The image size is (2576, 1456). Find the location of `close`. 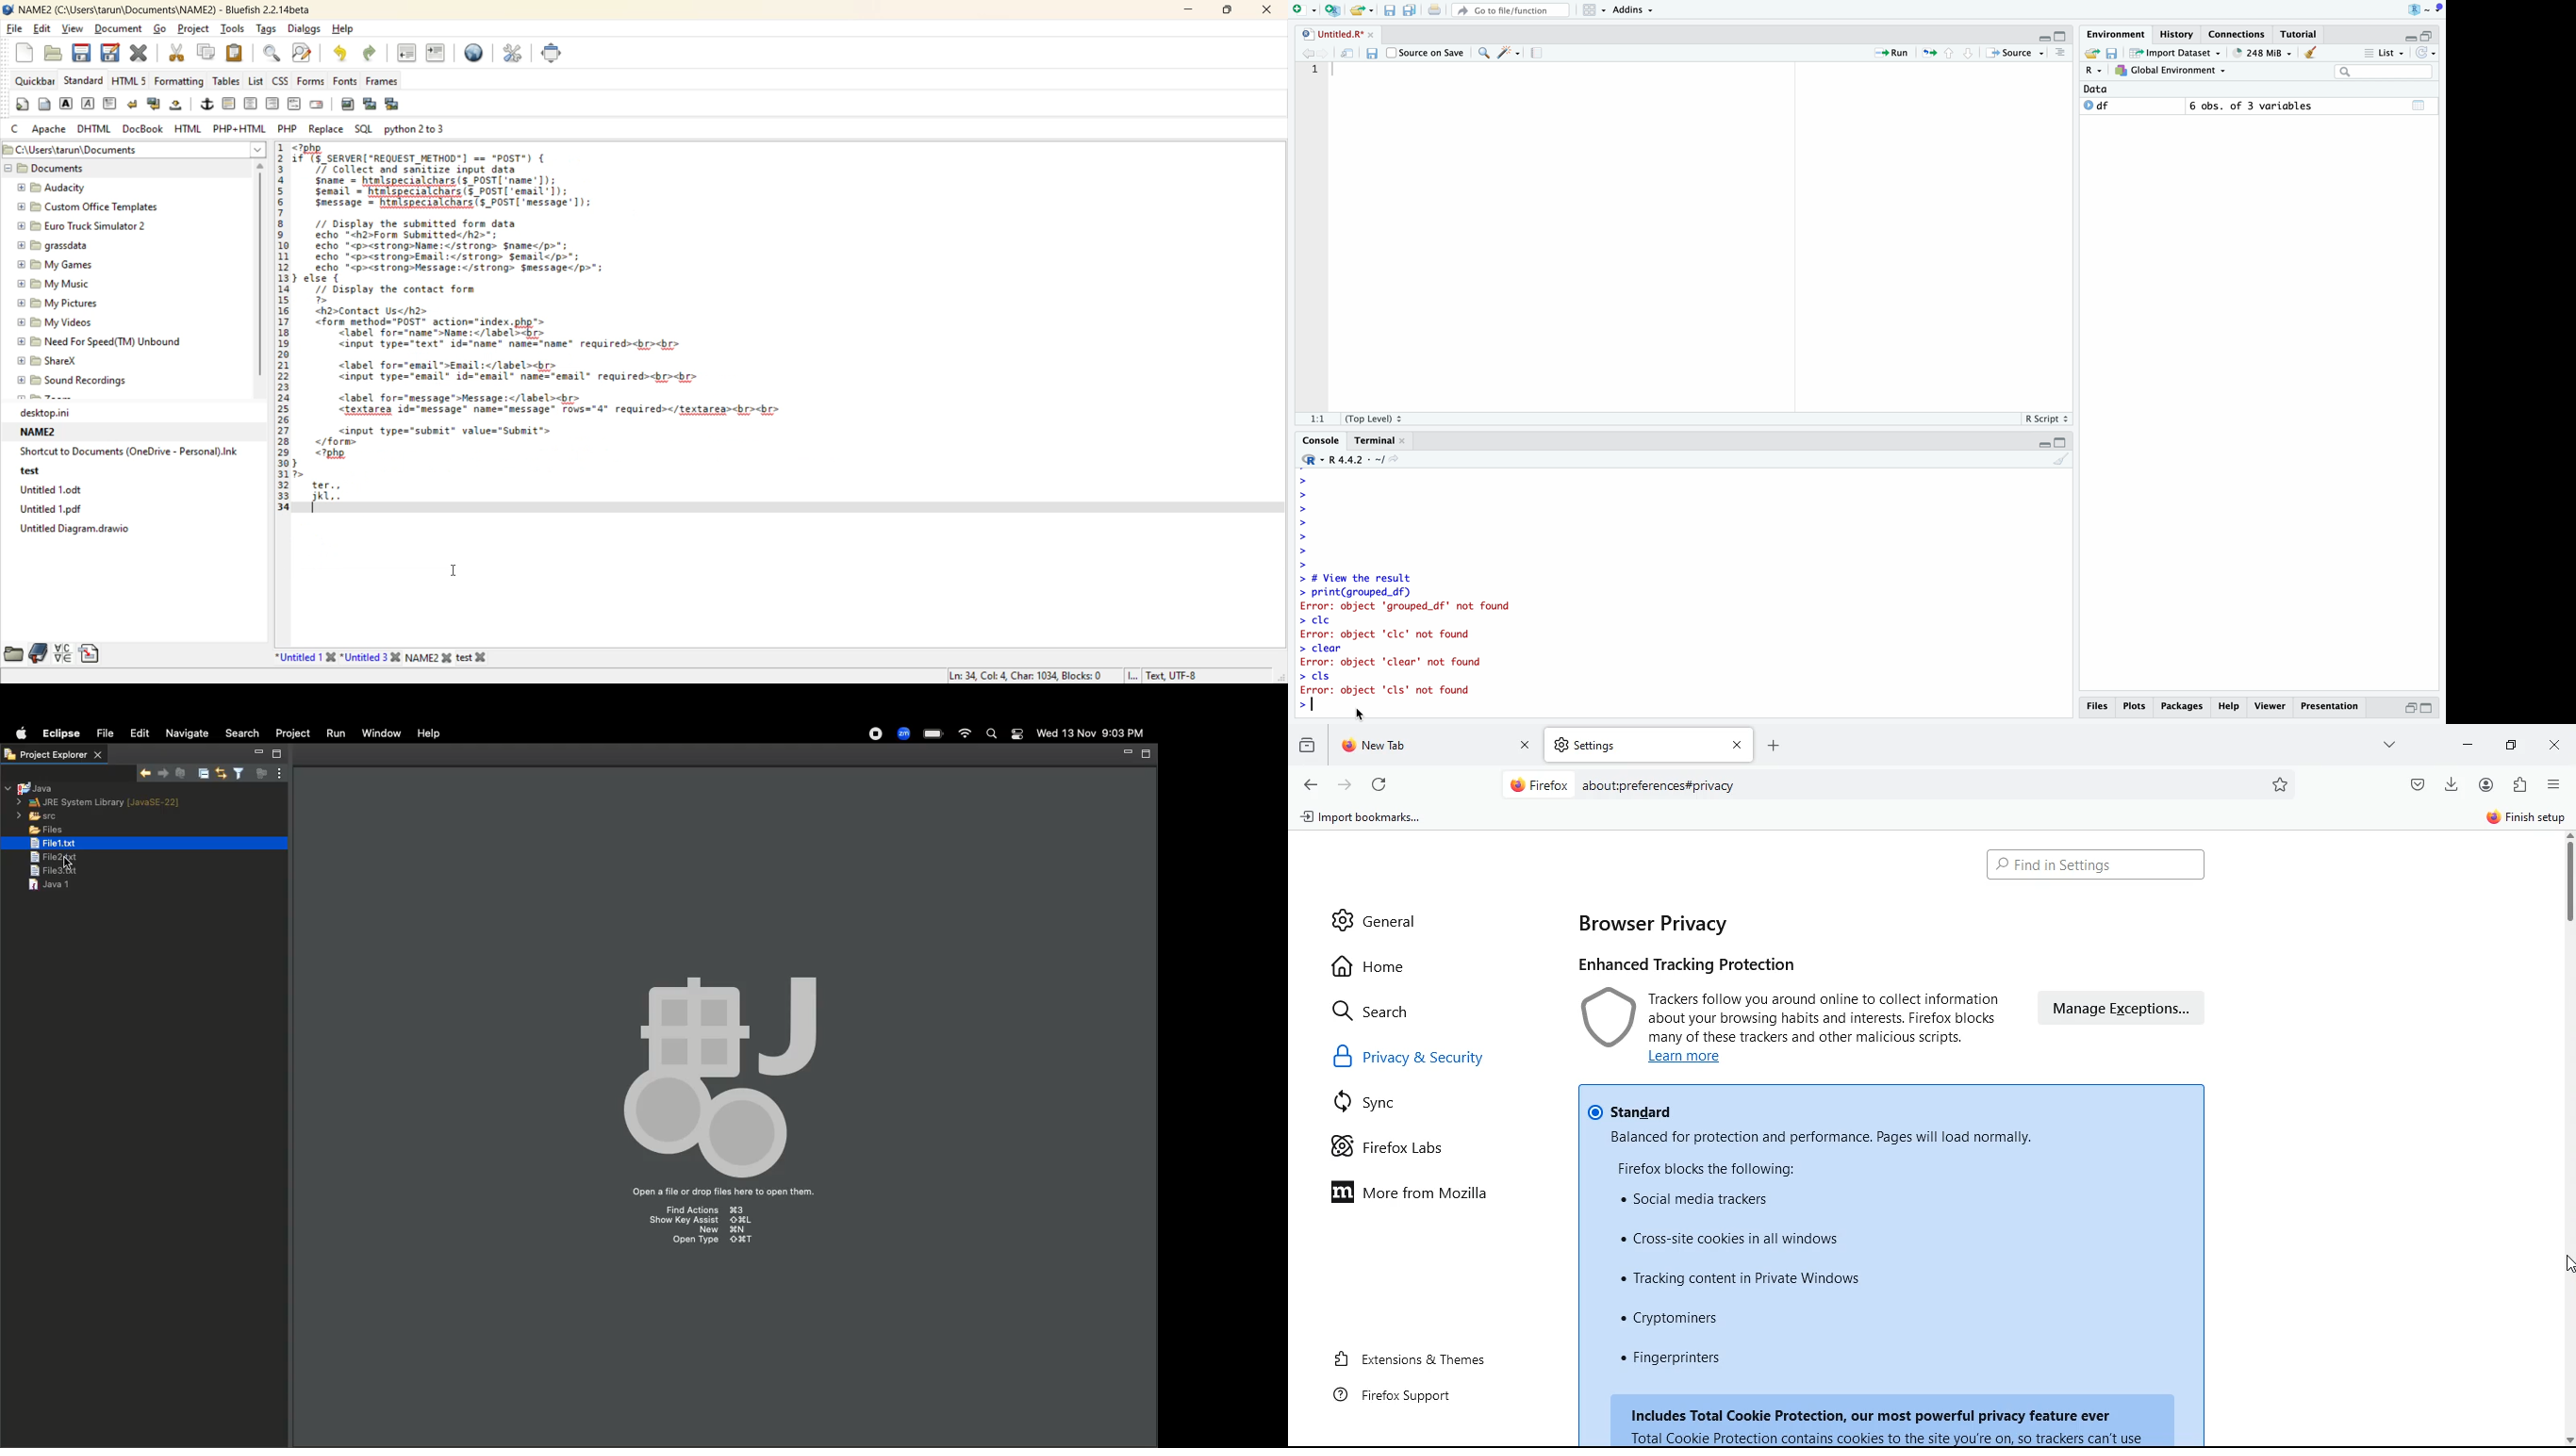

close is located at coordinates (2557, 747).